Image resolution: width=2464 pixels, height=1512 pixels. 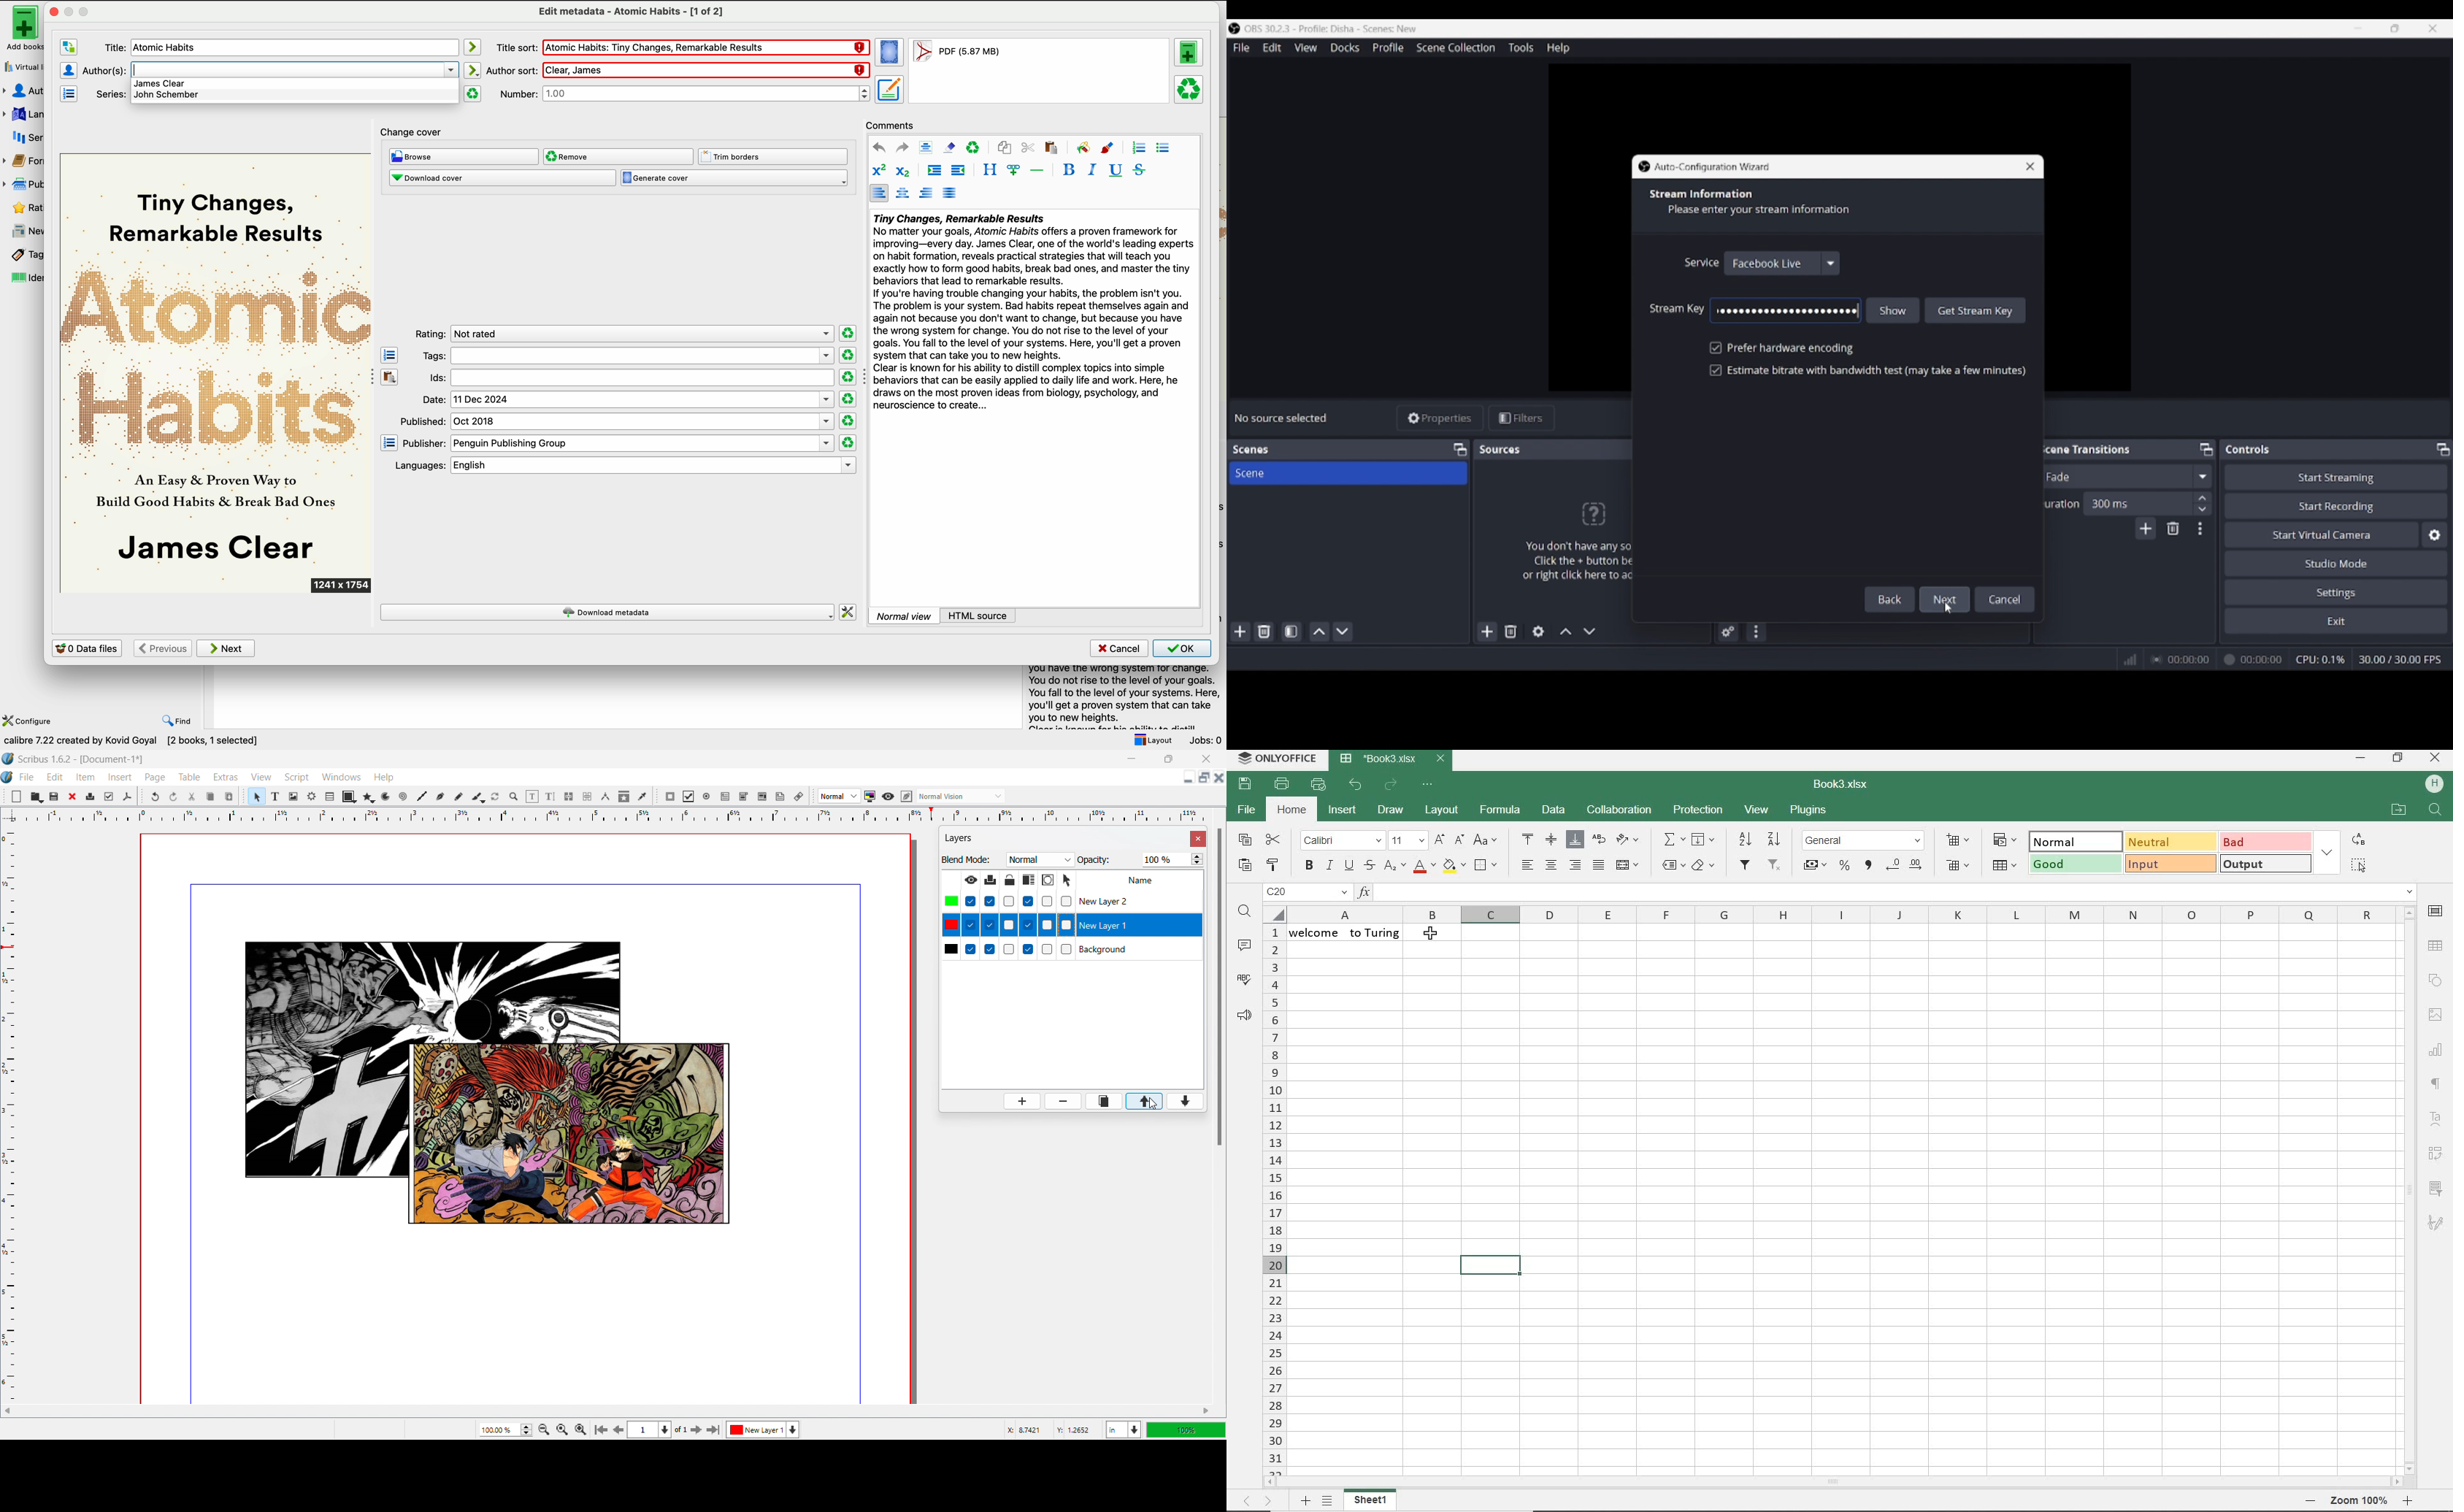 I want to click on Minimize, so click(x=2358, y=28).